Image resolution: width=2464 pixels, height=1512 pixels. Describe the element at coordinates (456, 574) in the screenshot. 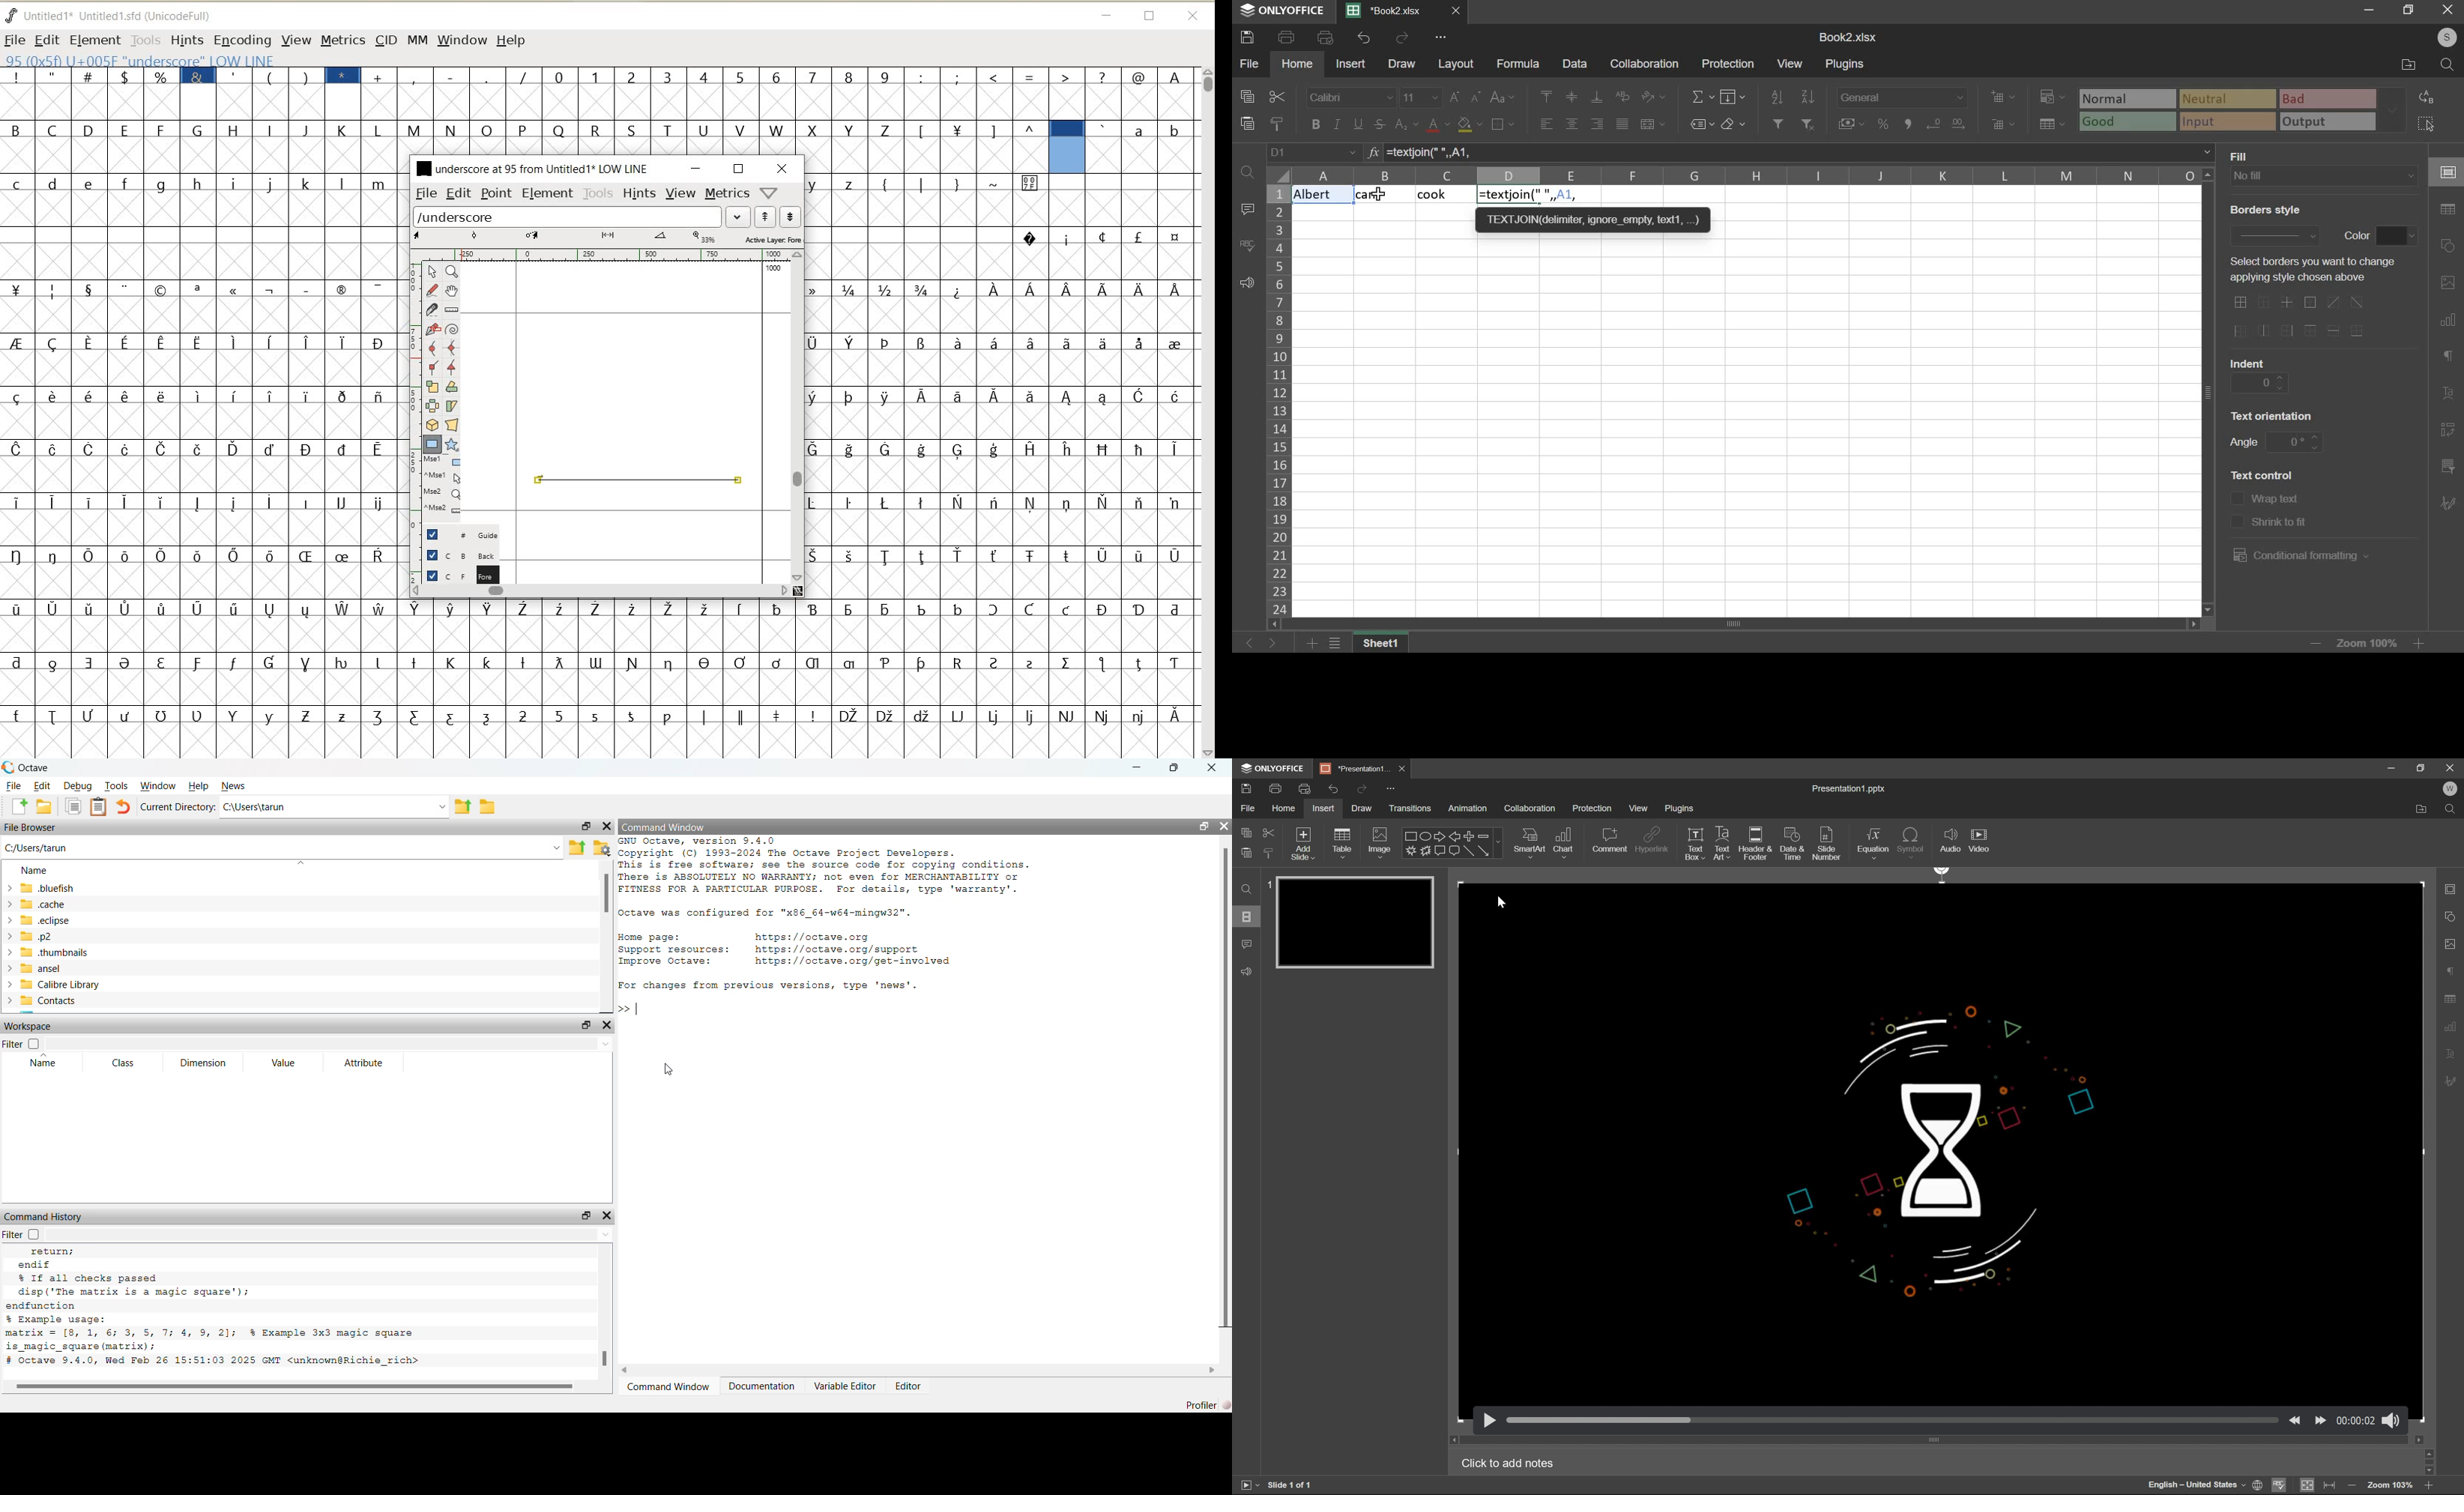

I see `FOREGROUND` at that location.